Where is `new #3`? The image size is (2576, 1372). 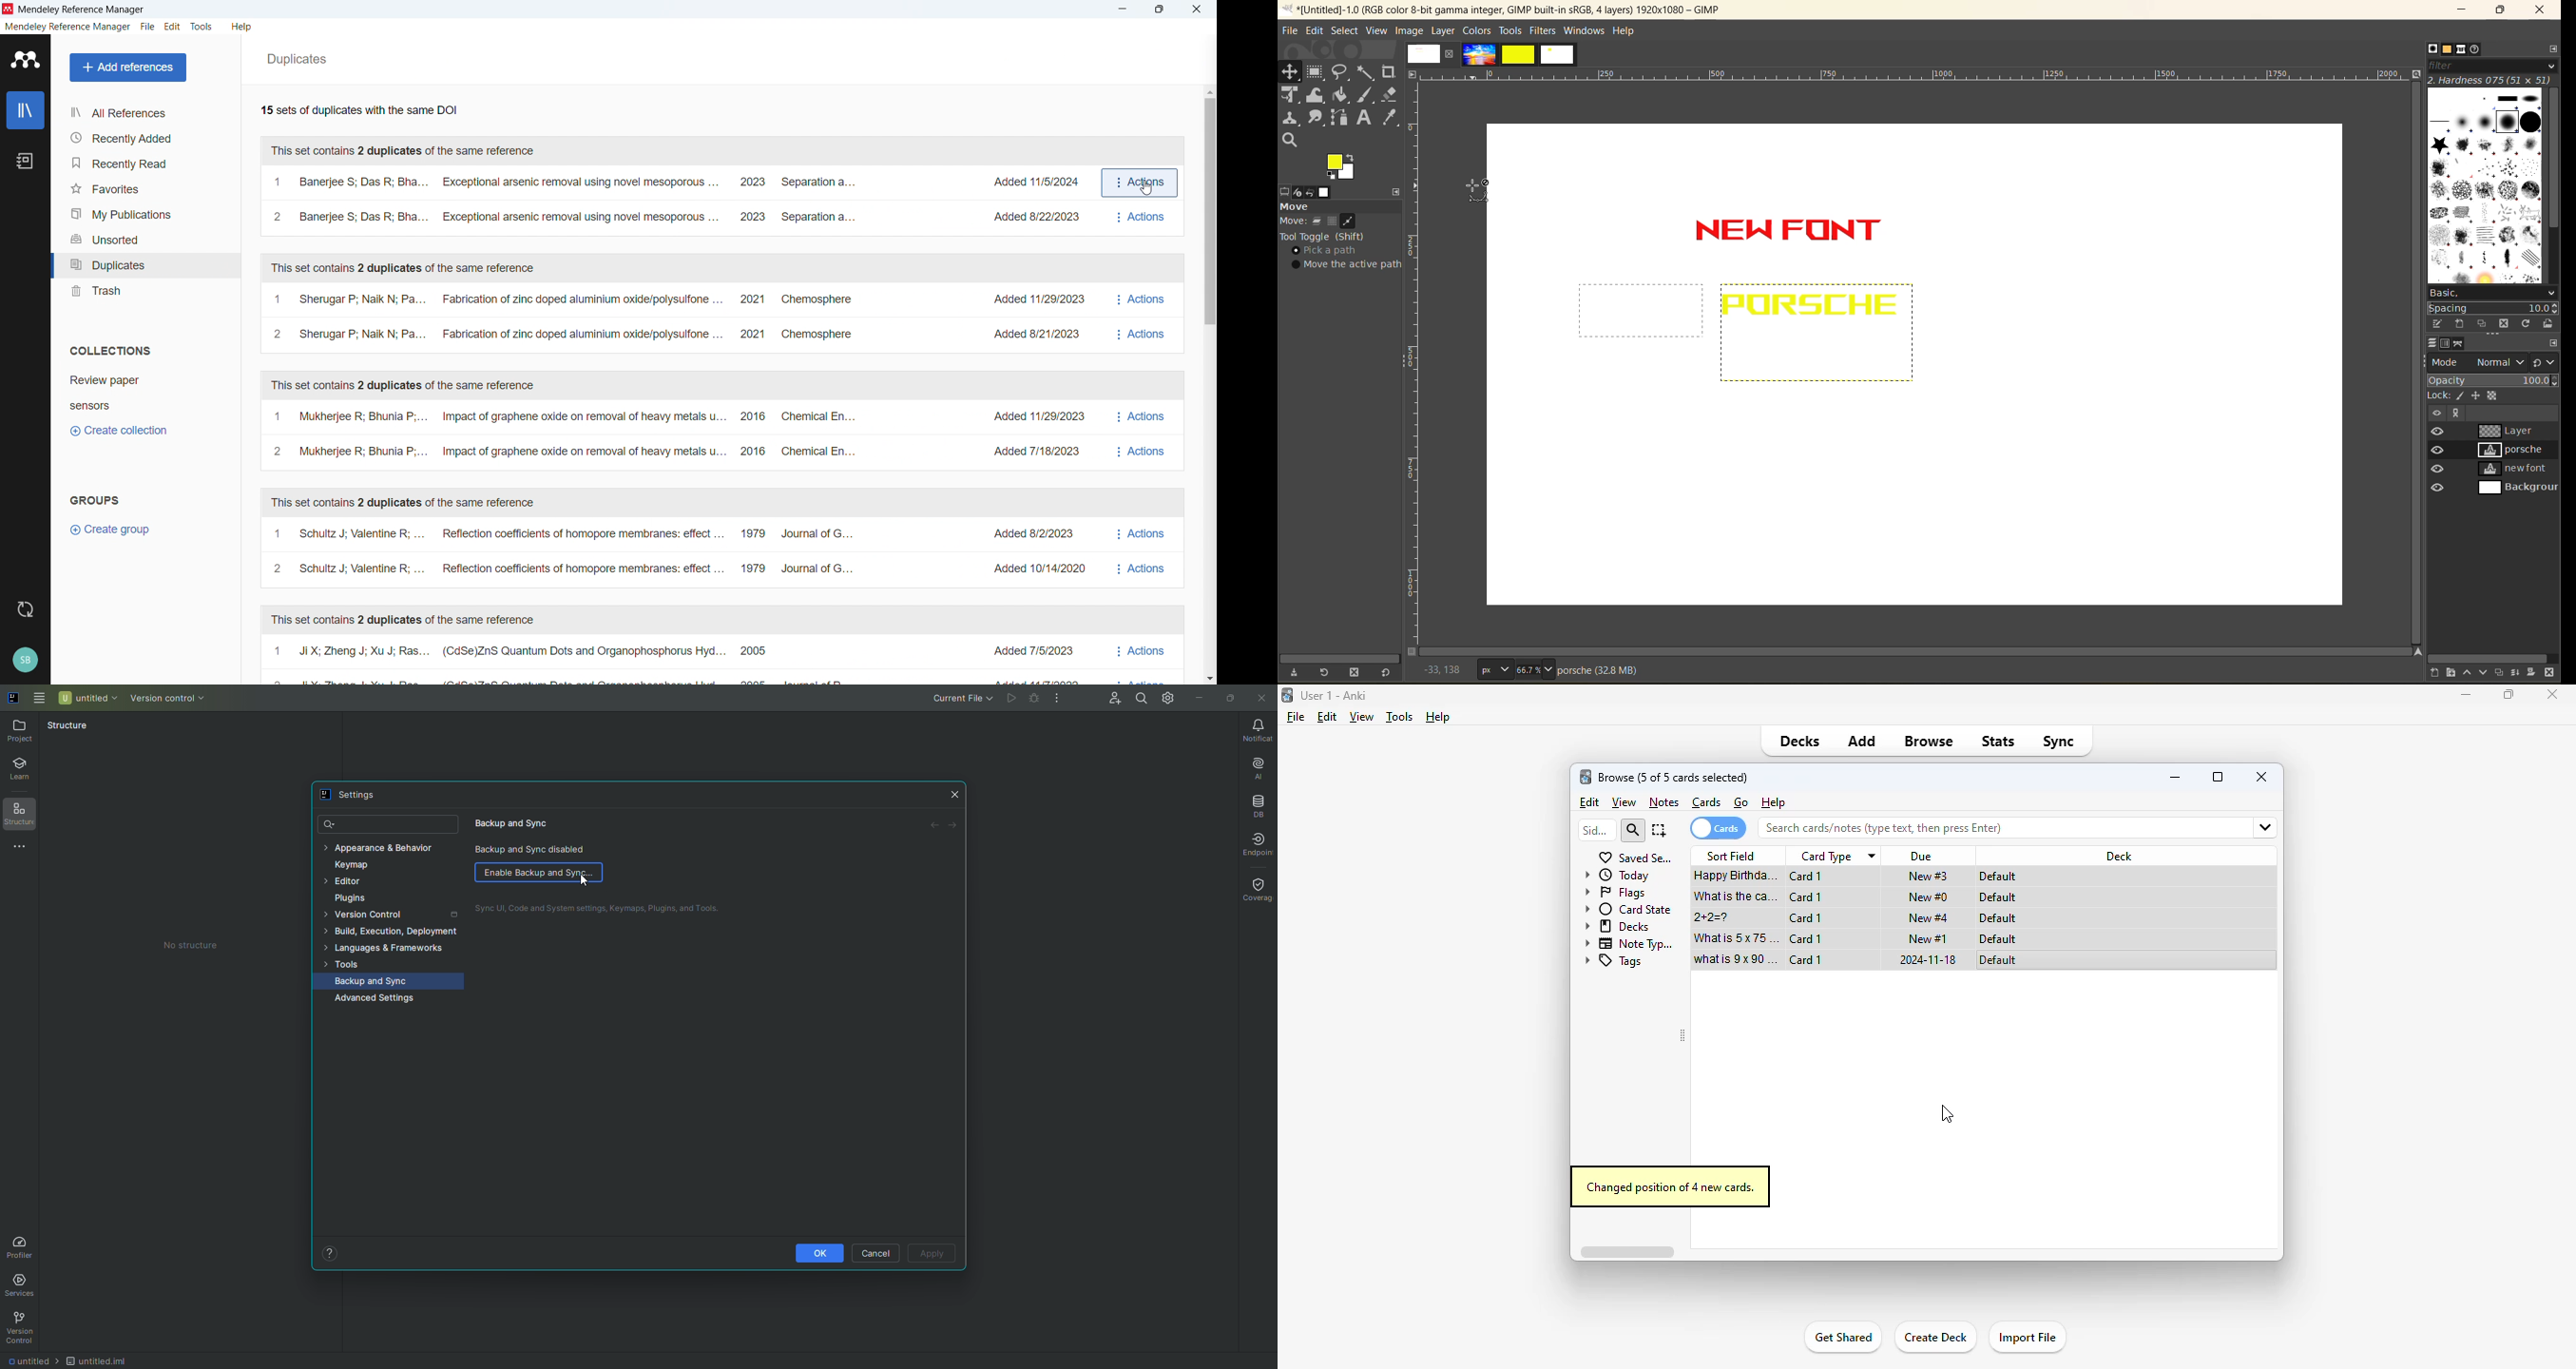
new #3 is located at coordinates (1929, 877).